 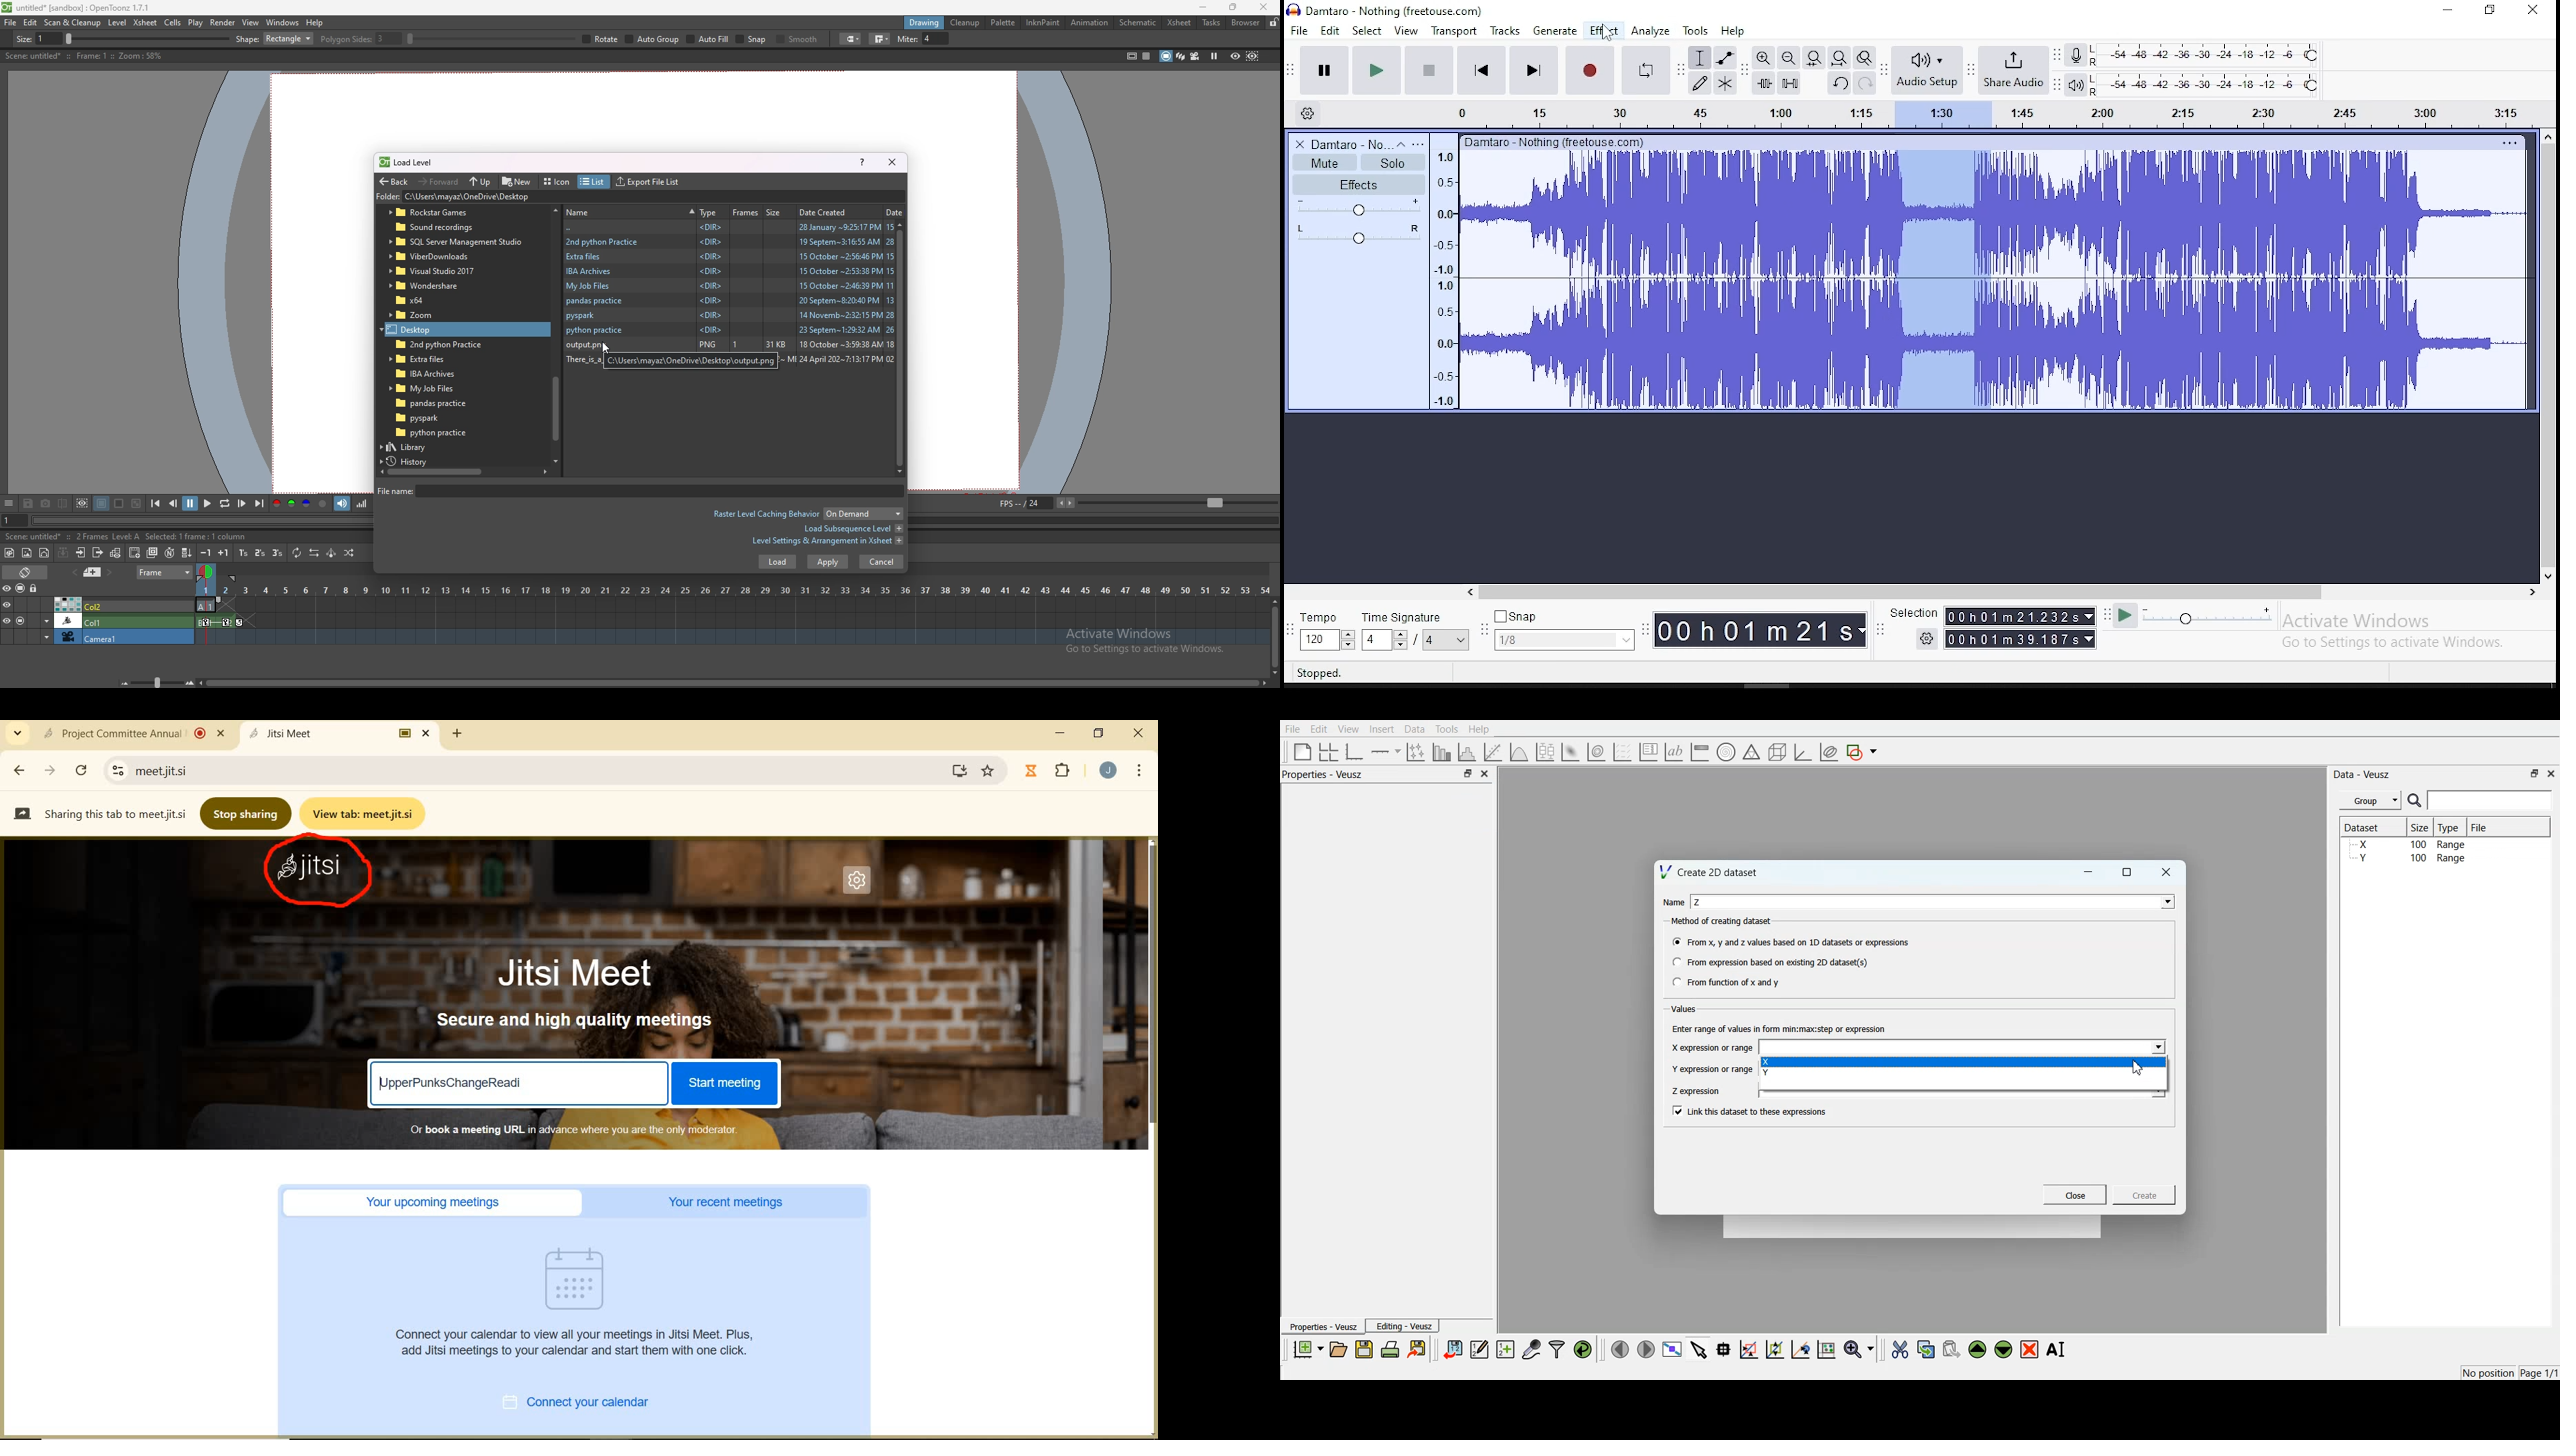 I want to click on Edit and enter new dataset, so click(x=1479, y=1349).